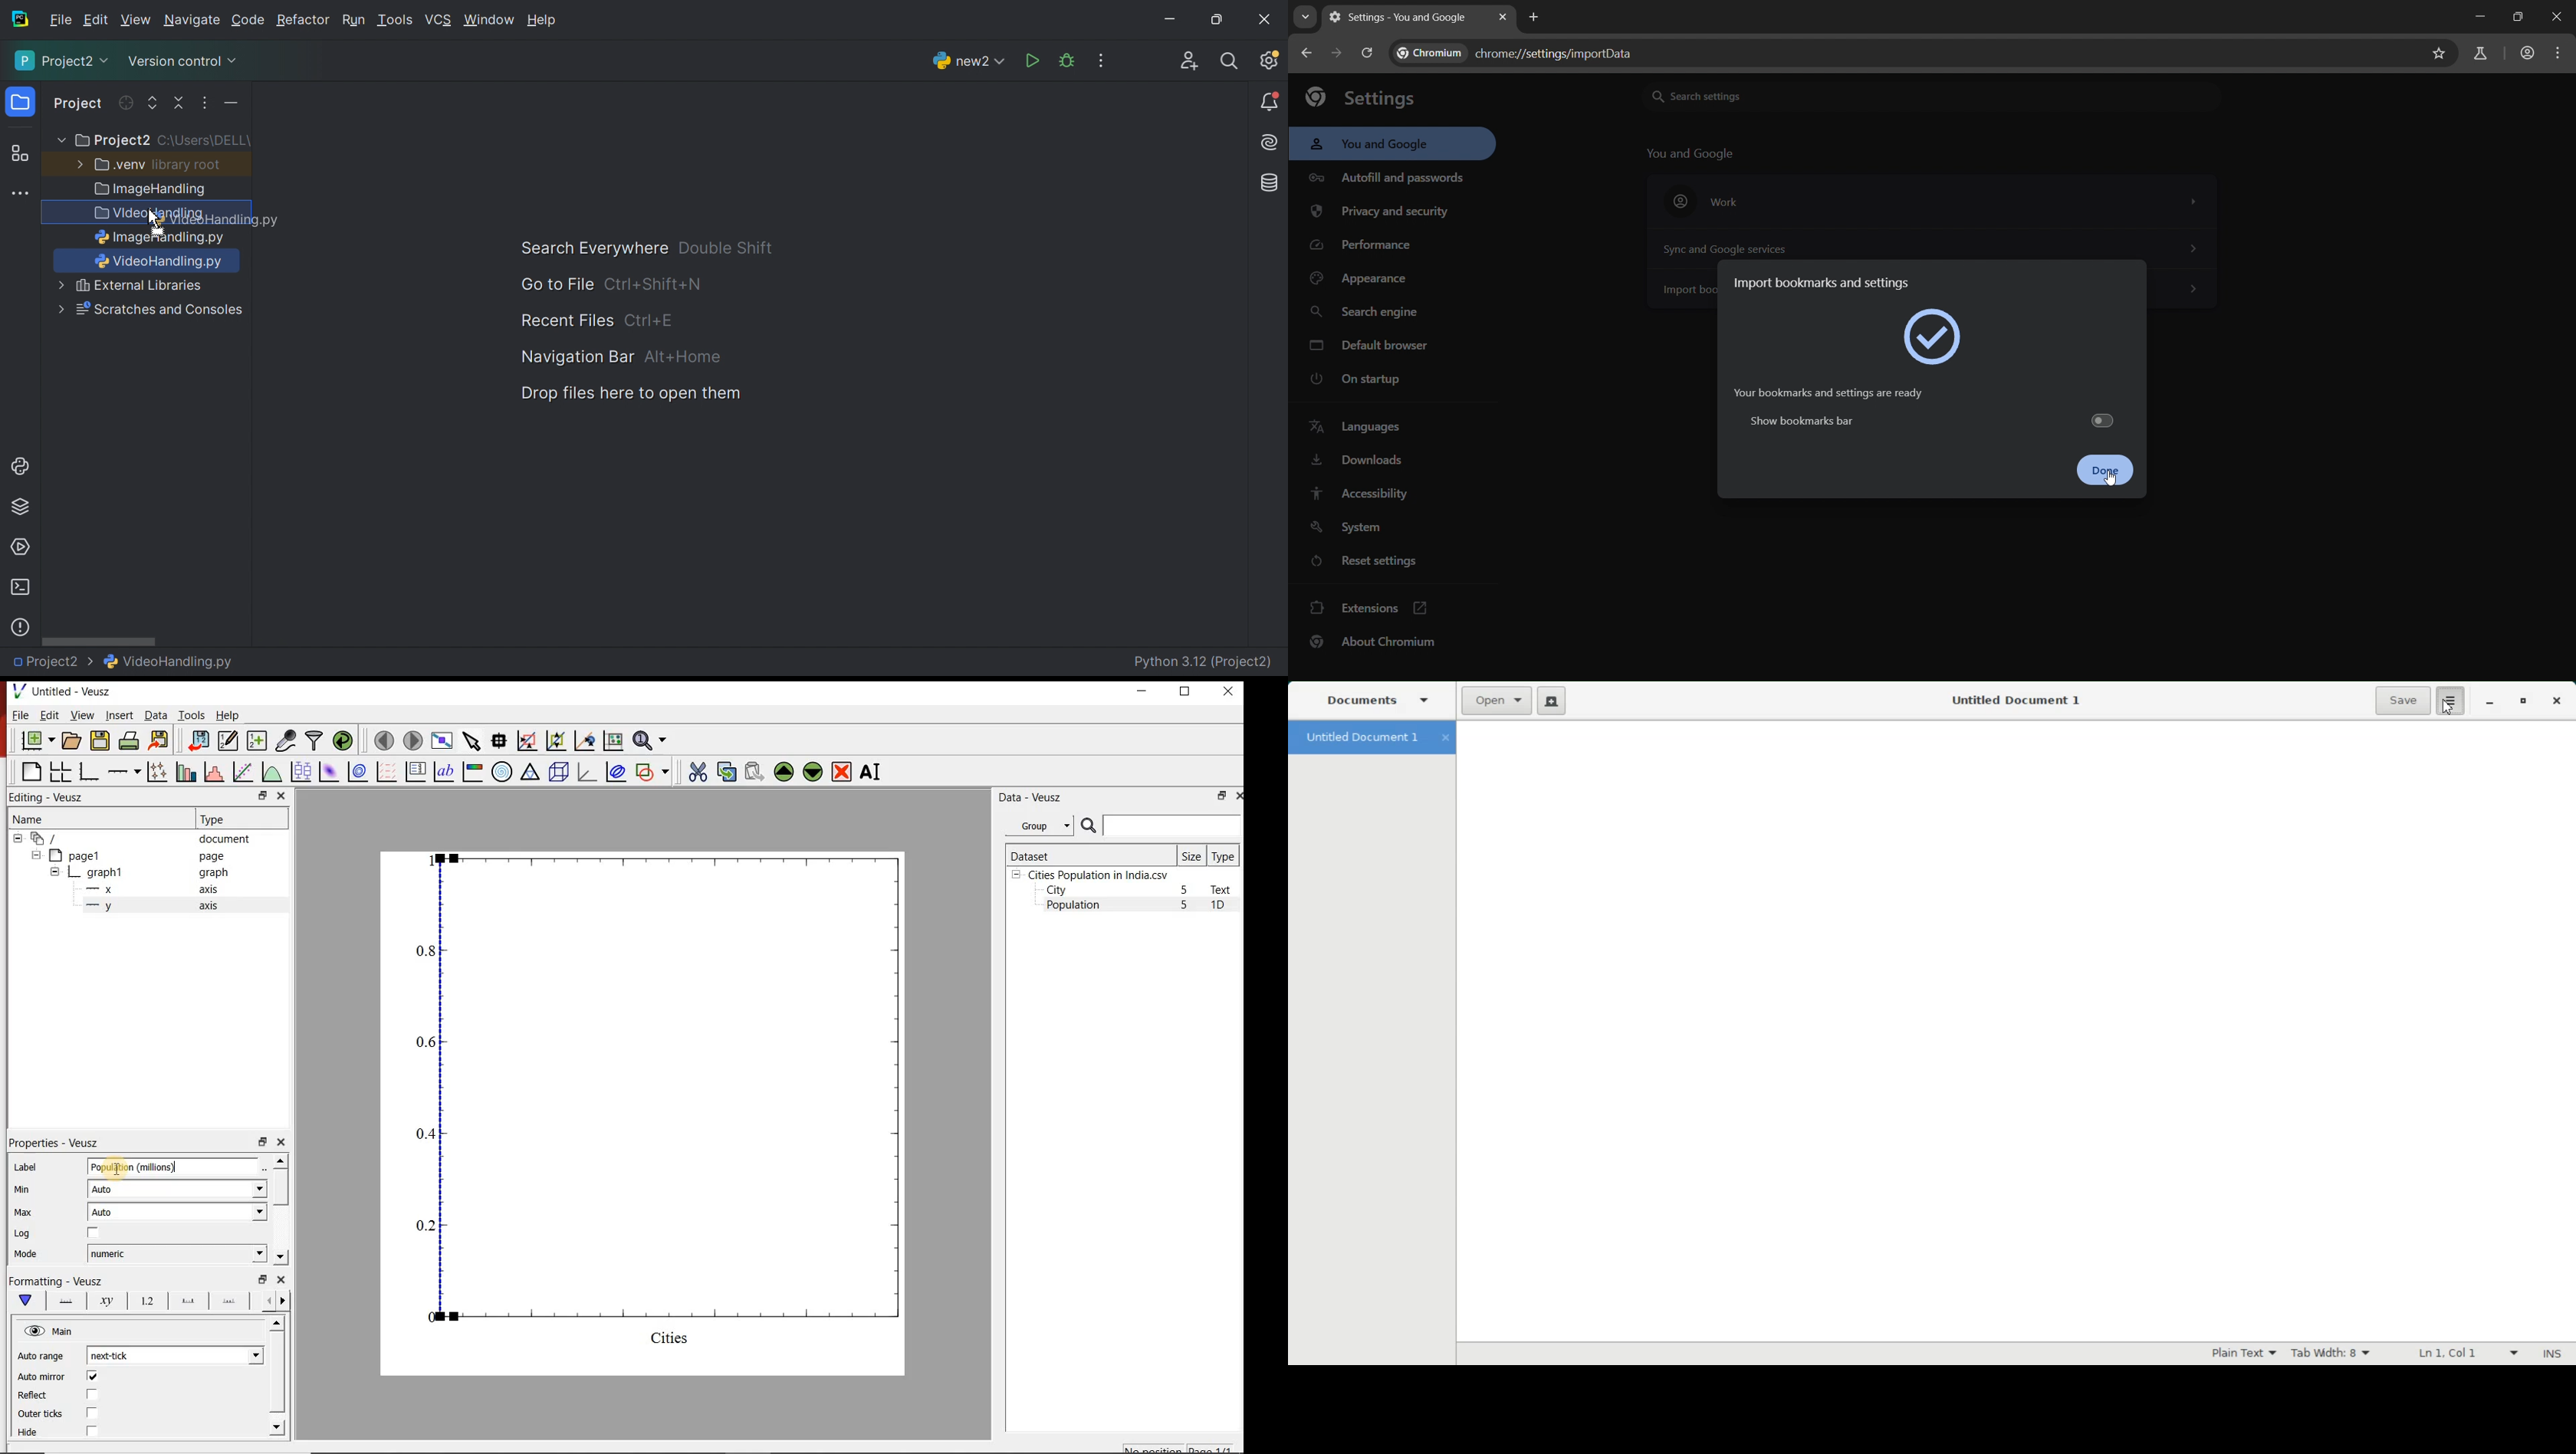 The height and width of the screenshot is (1456, 2576). Describe the element at coordinates (1224, 855) in the screenshot. I see `Type` at that location.